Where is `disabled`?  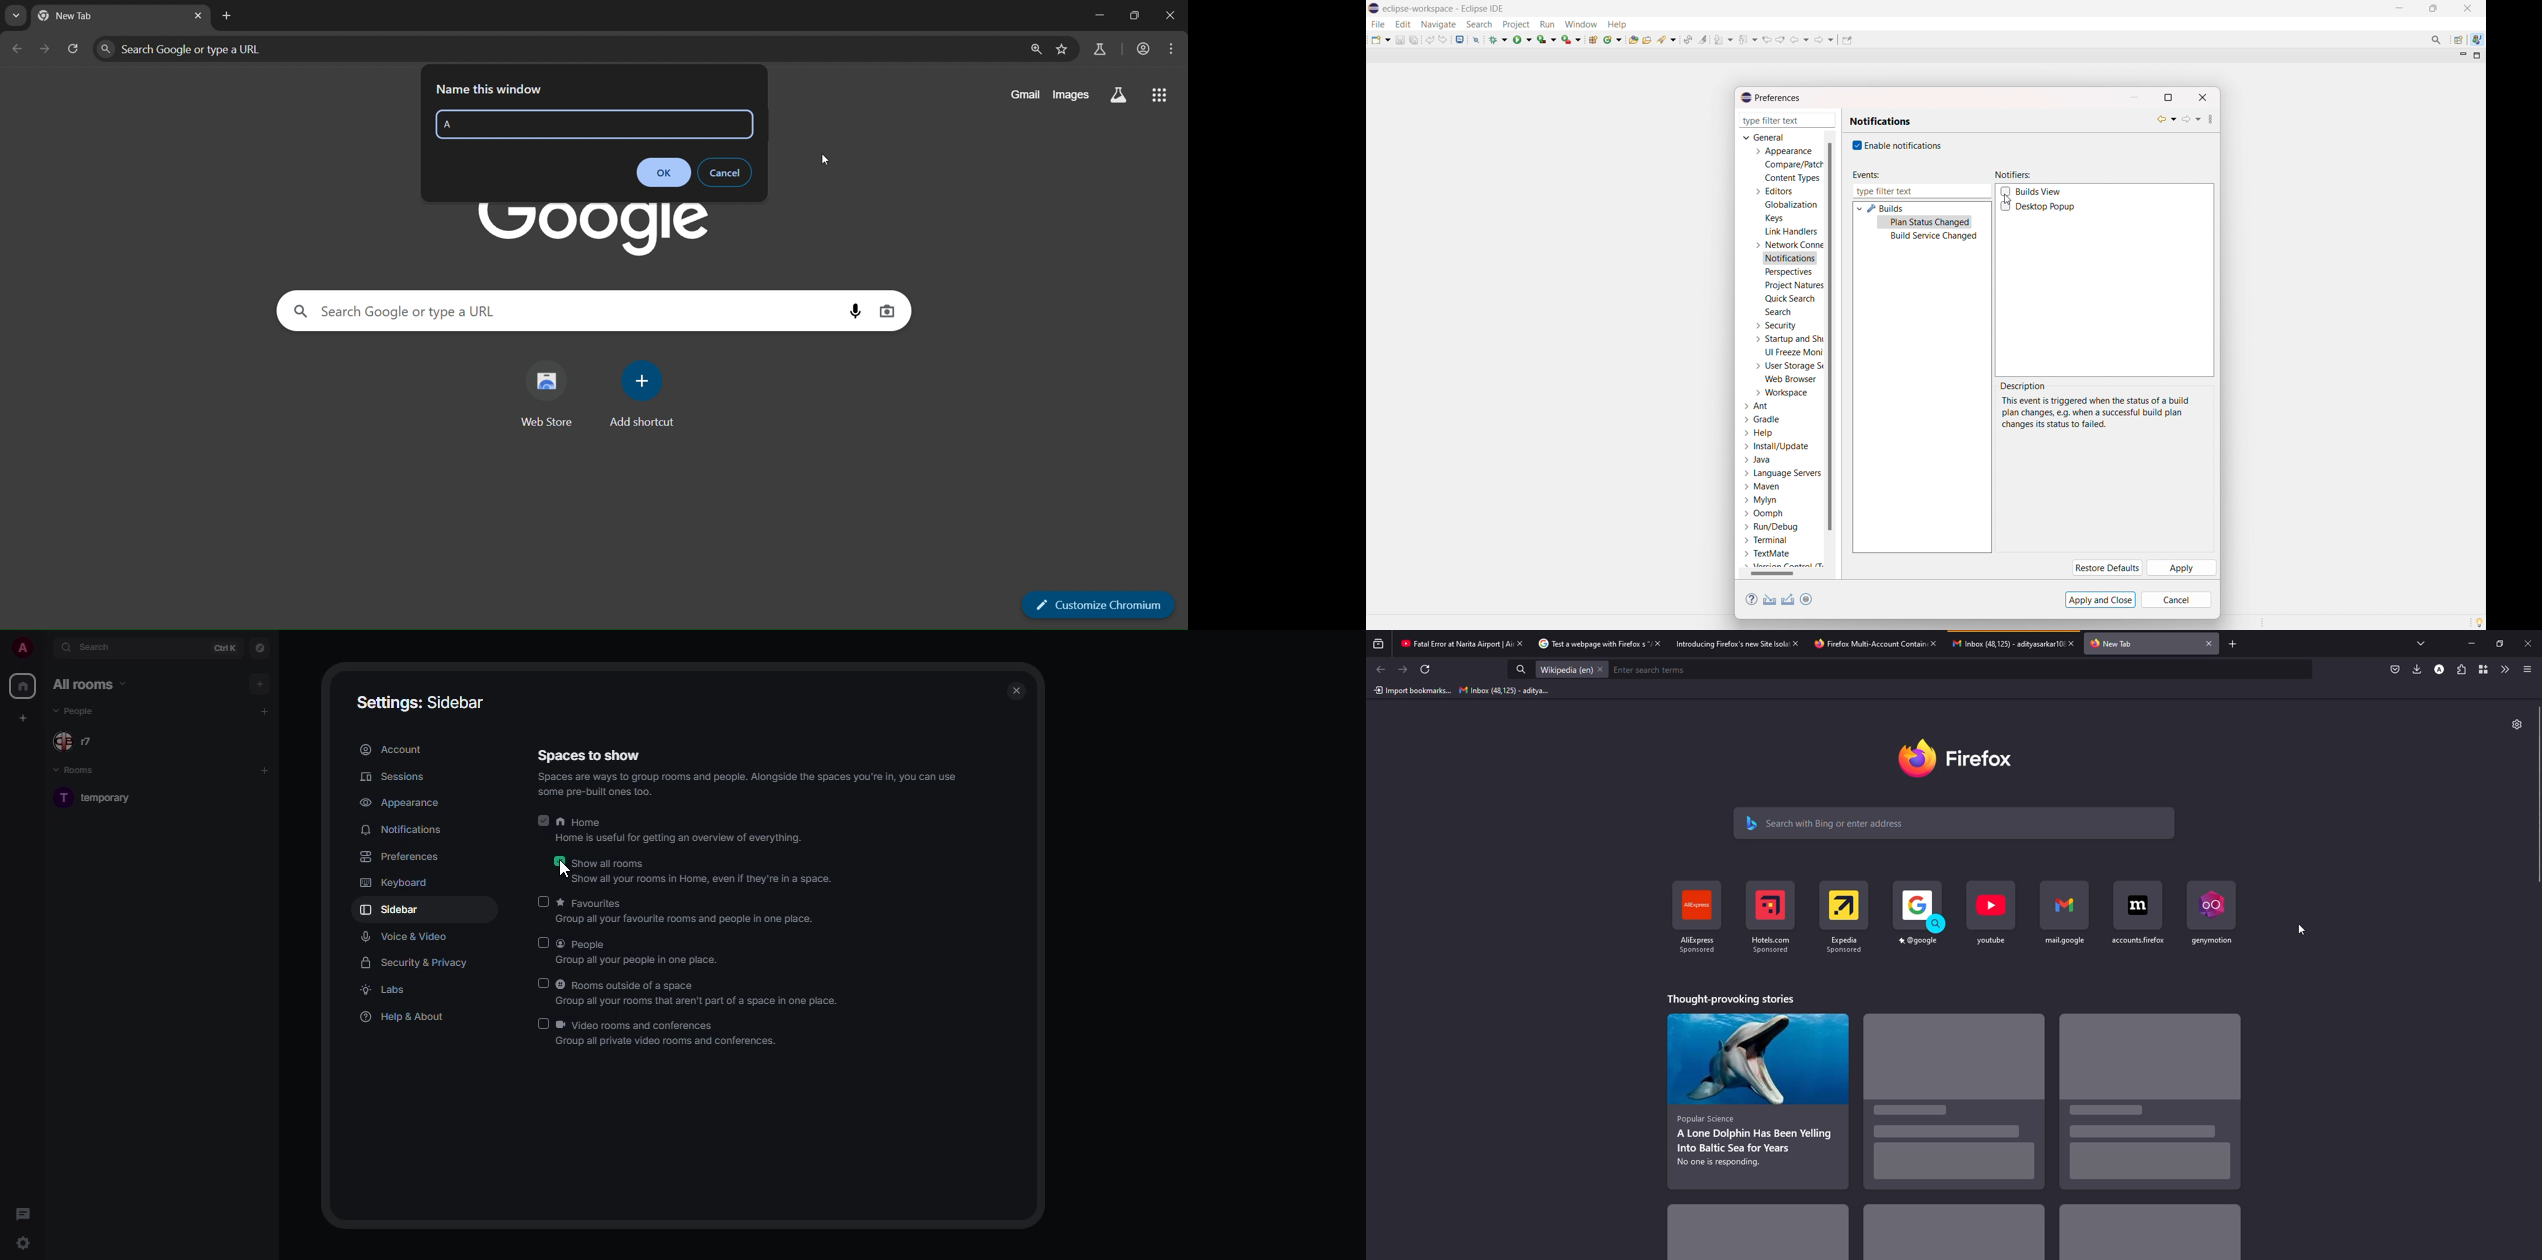
disabled is located at coordinates (544, 1023).